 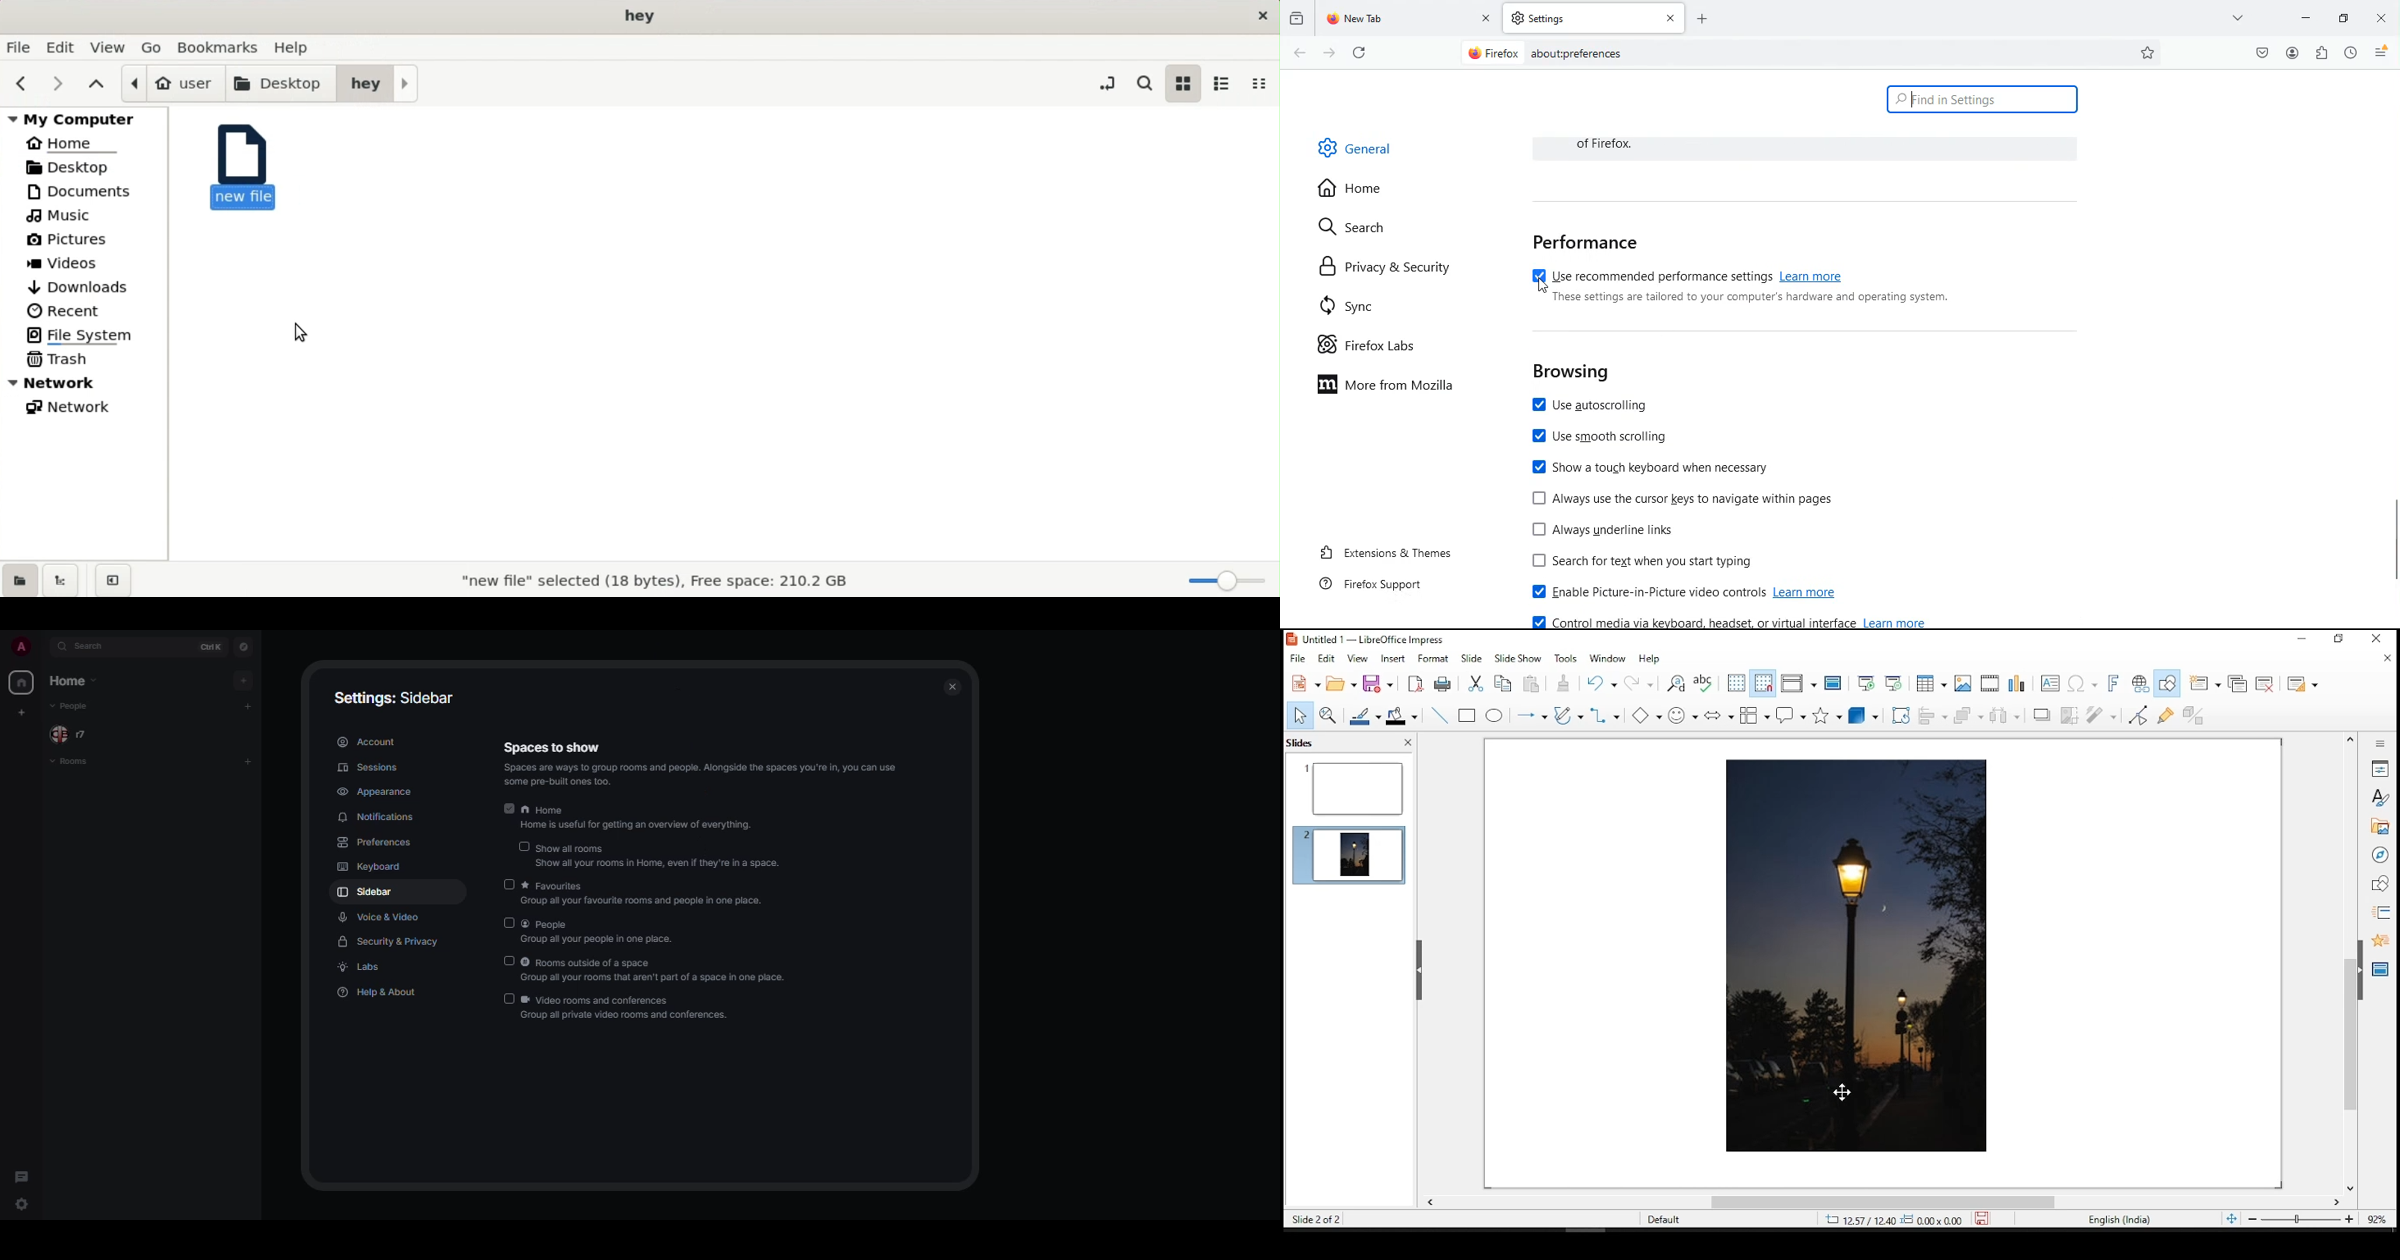 I want to click on history, so click(x=2351, y=53).